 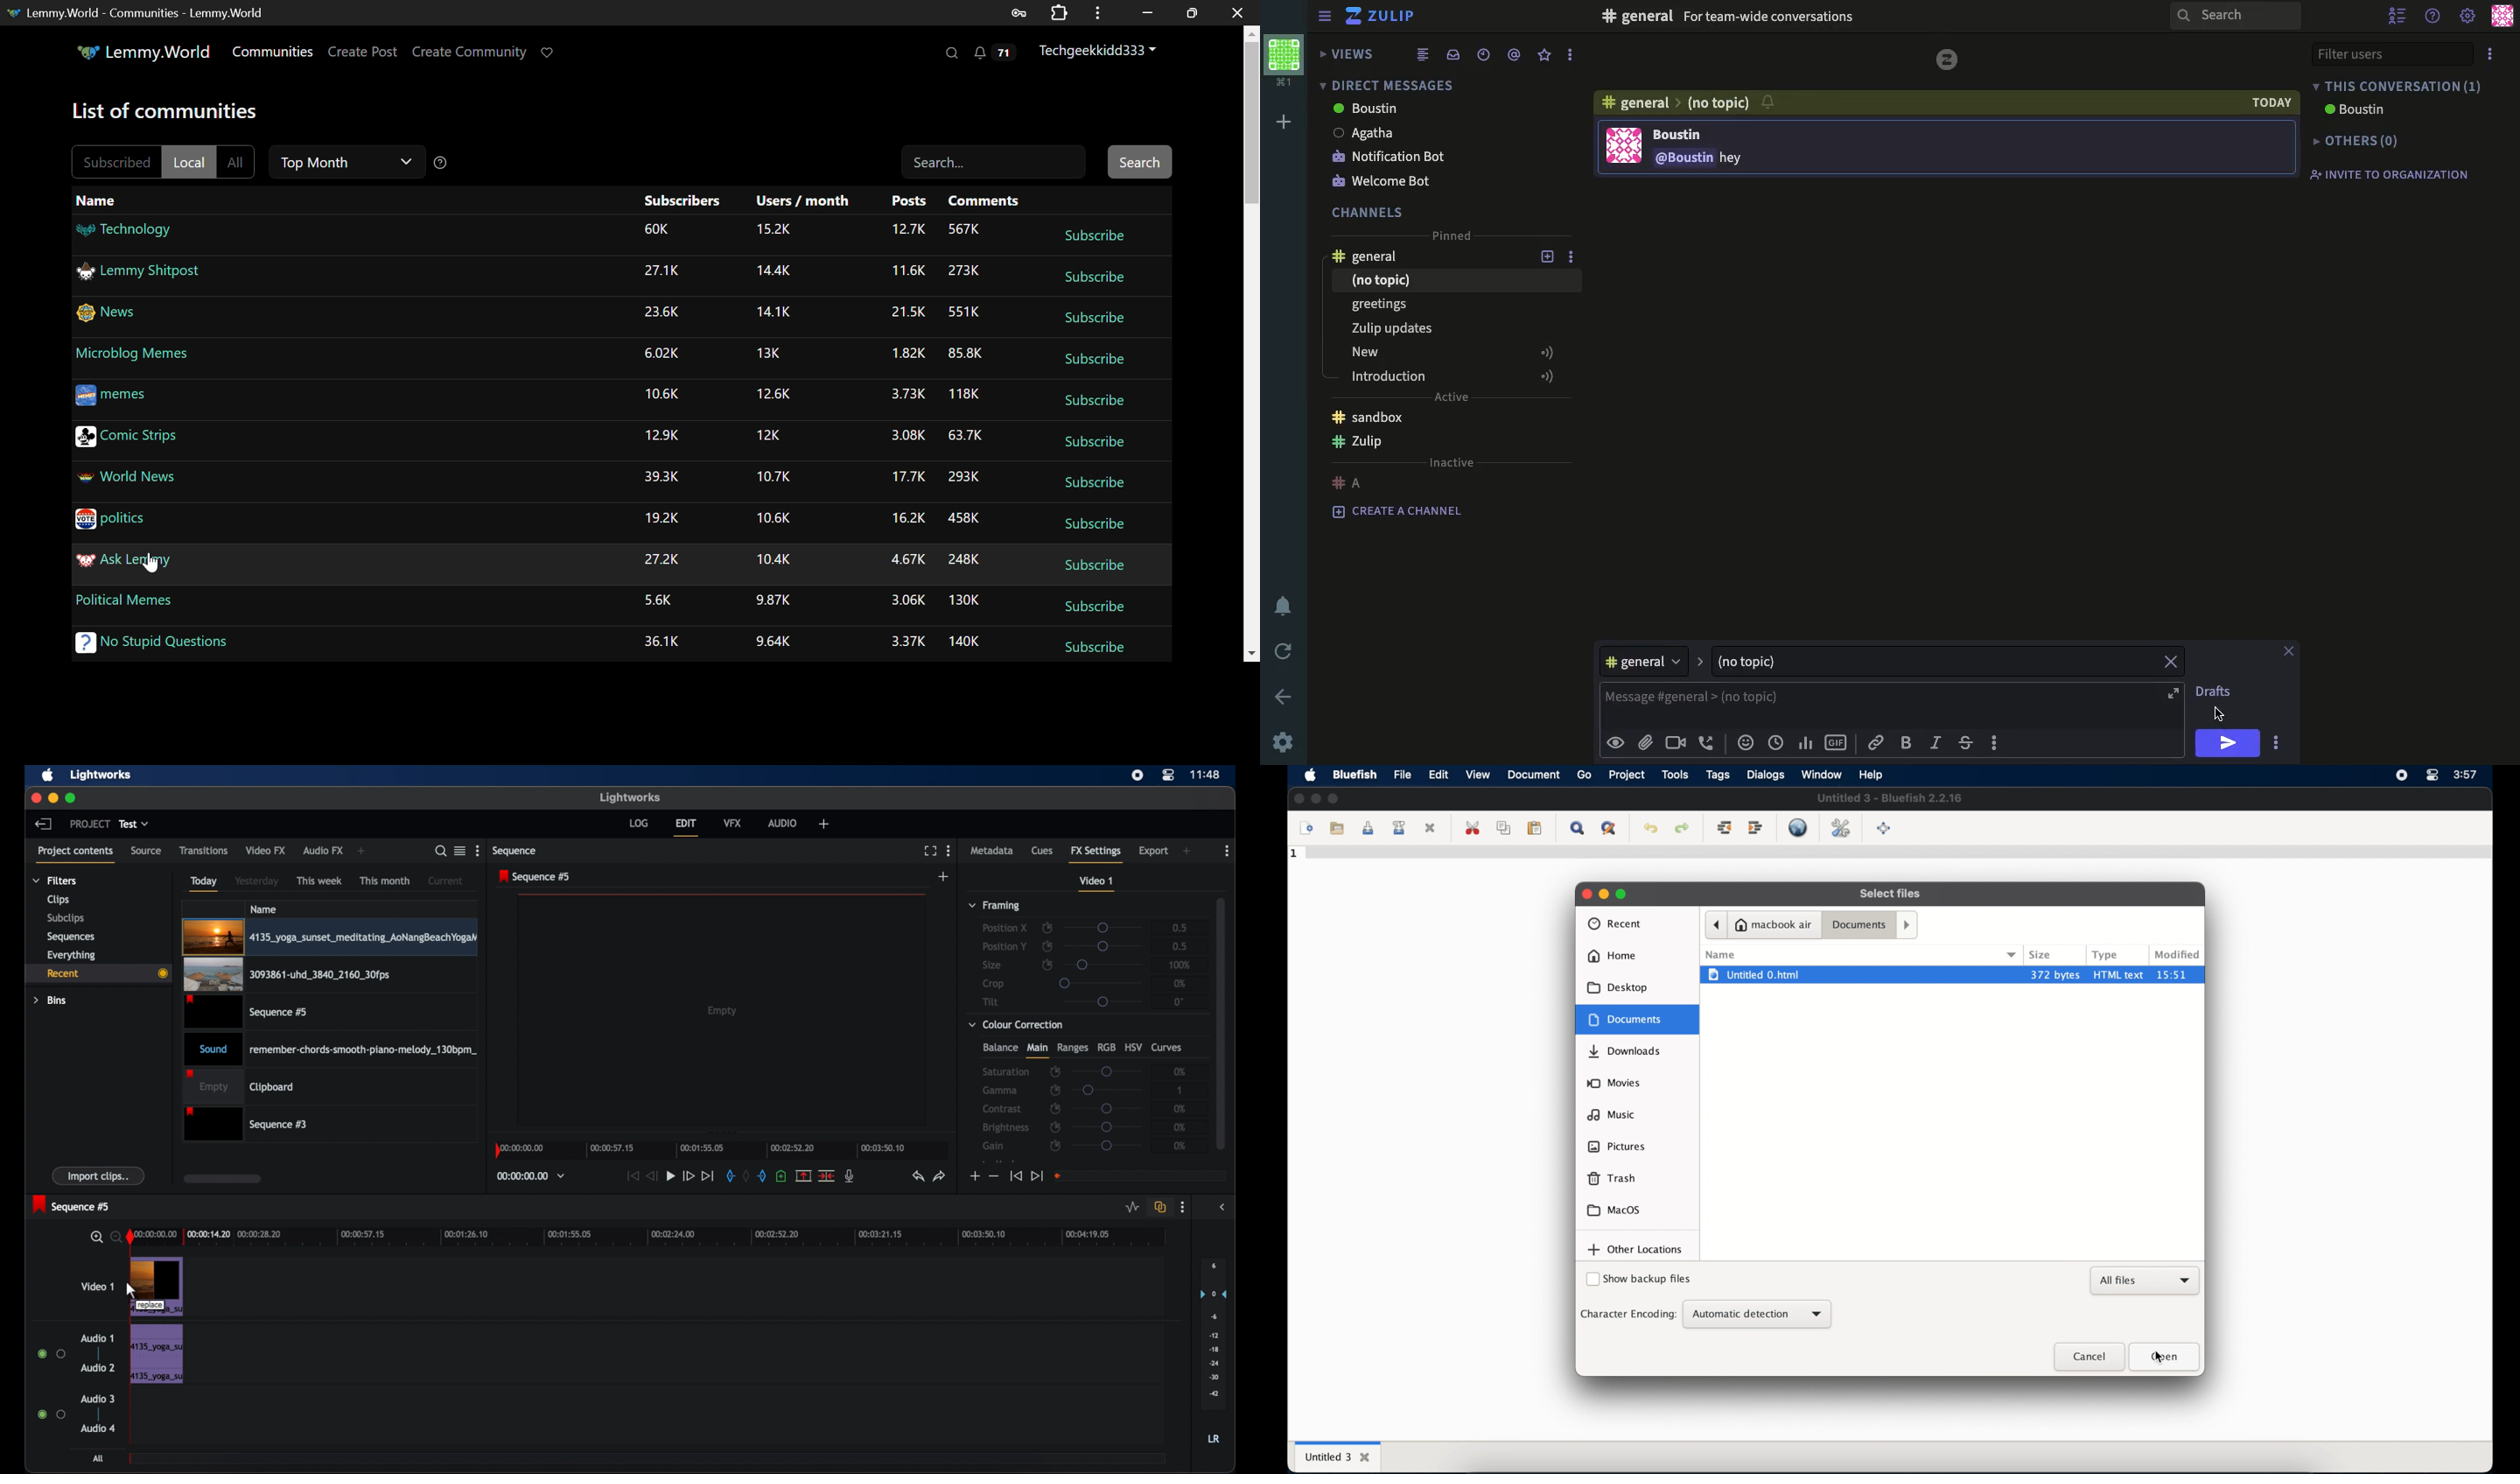 What do you see at coordinates (331, 1048) in the screenshot?
I see `audio clip` at bounding box center [331, 1048].